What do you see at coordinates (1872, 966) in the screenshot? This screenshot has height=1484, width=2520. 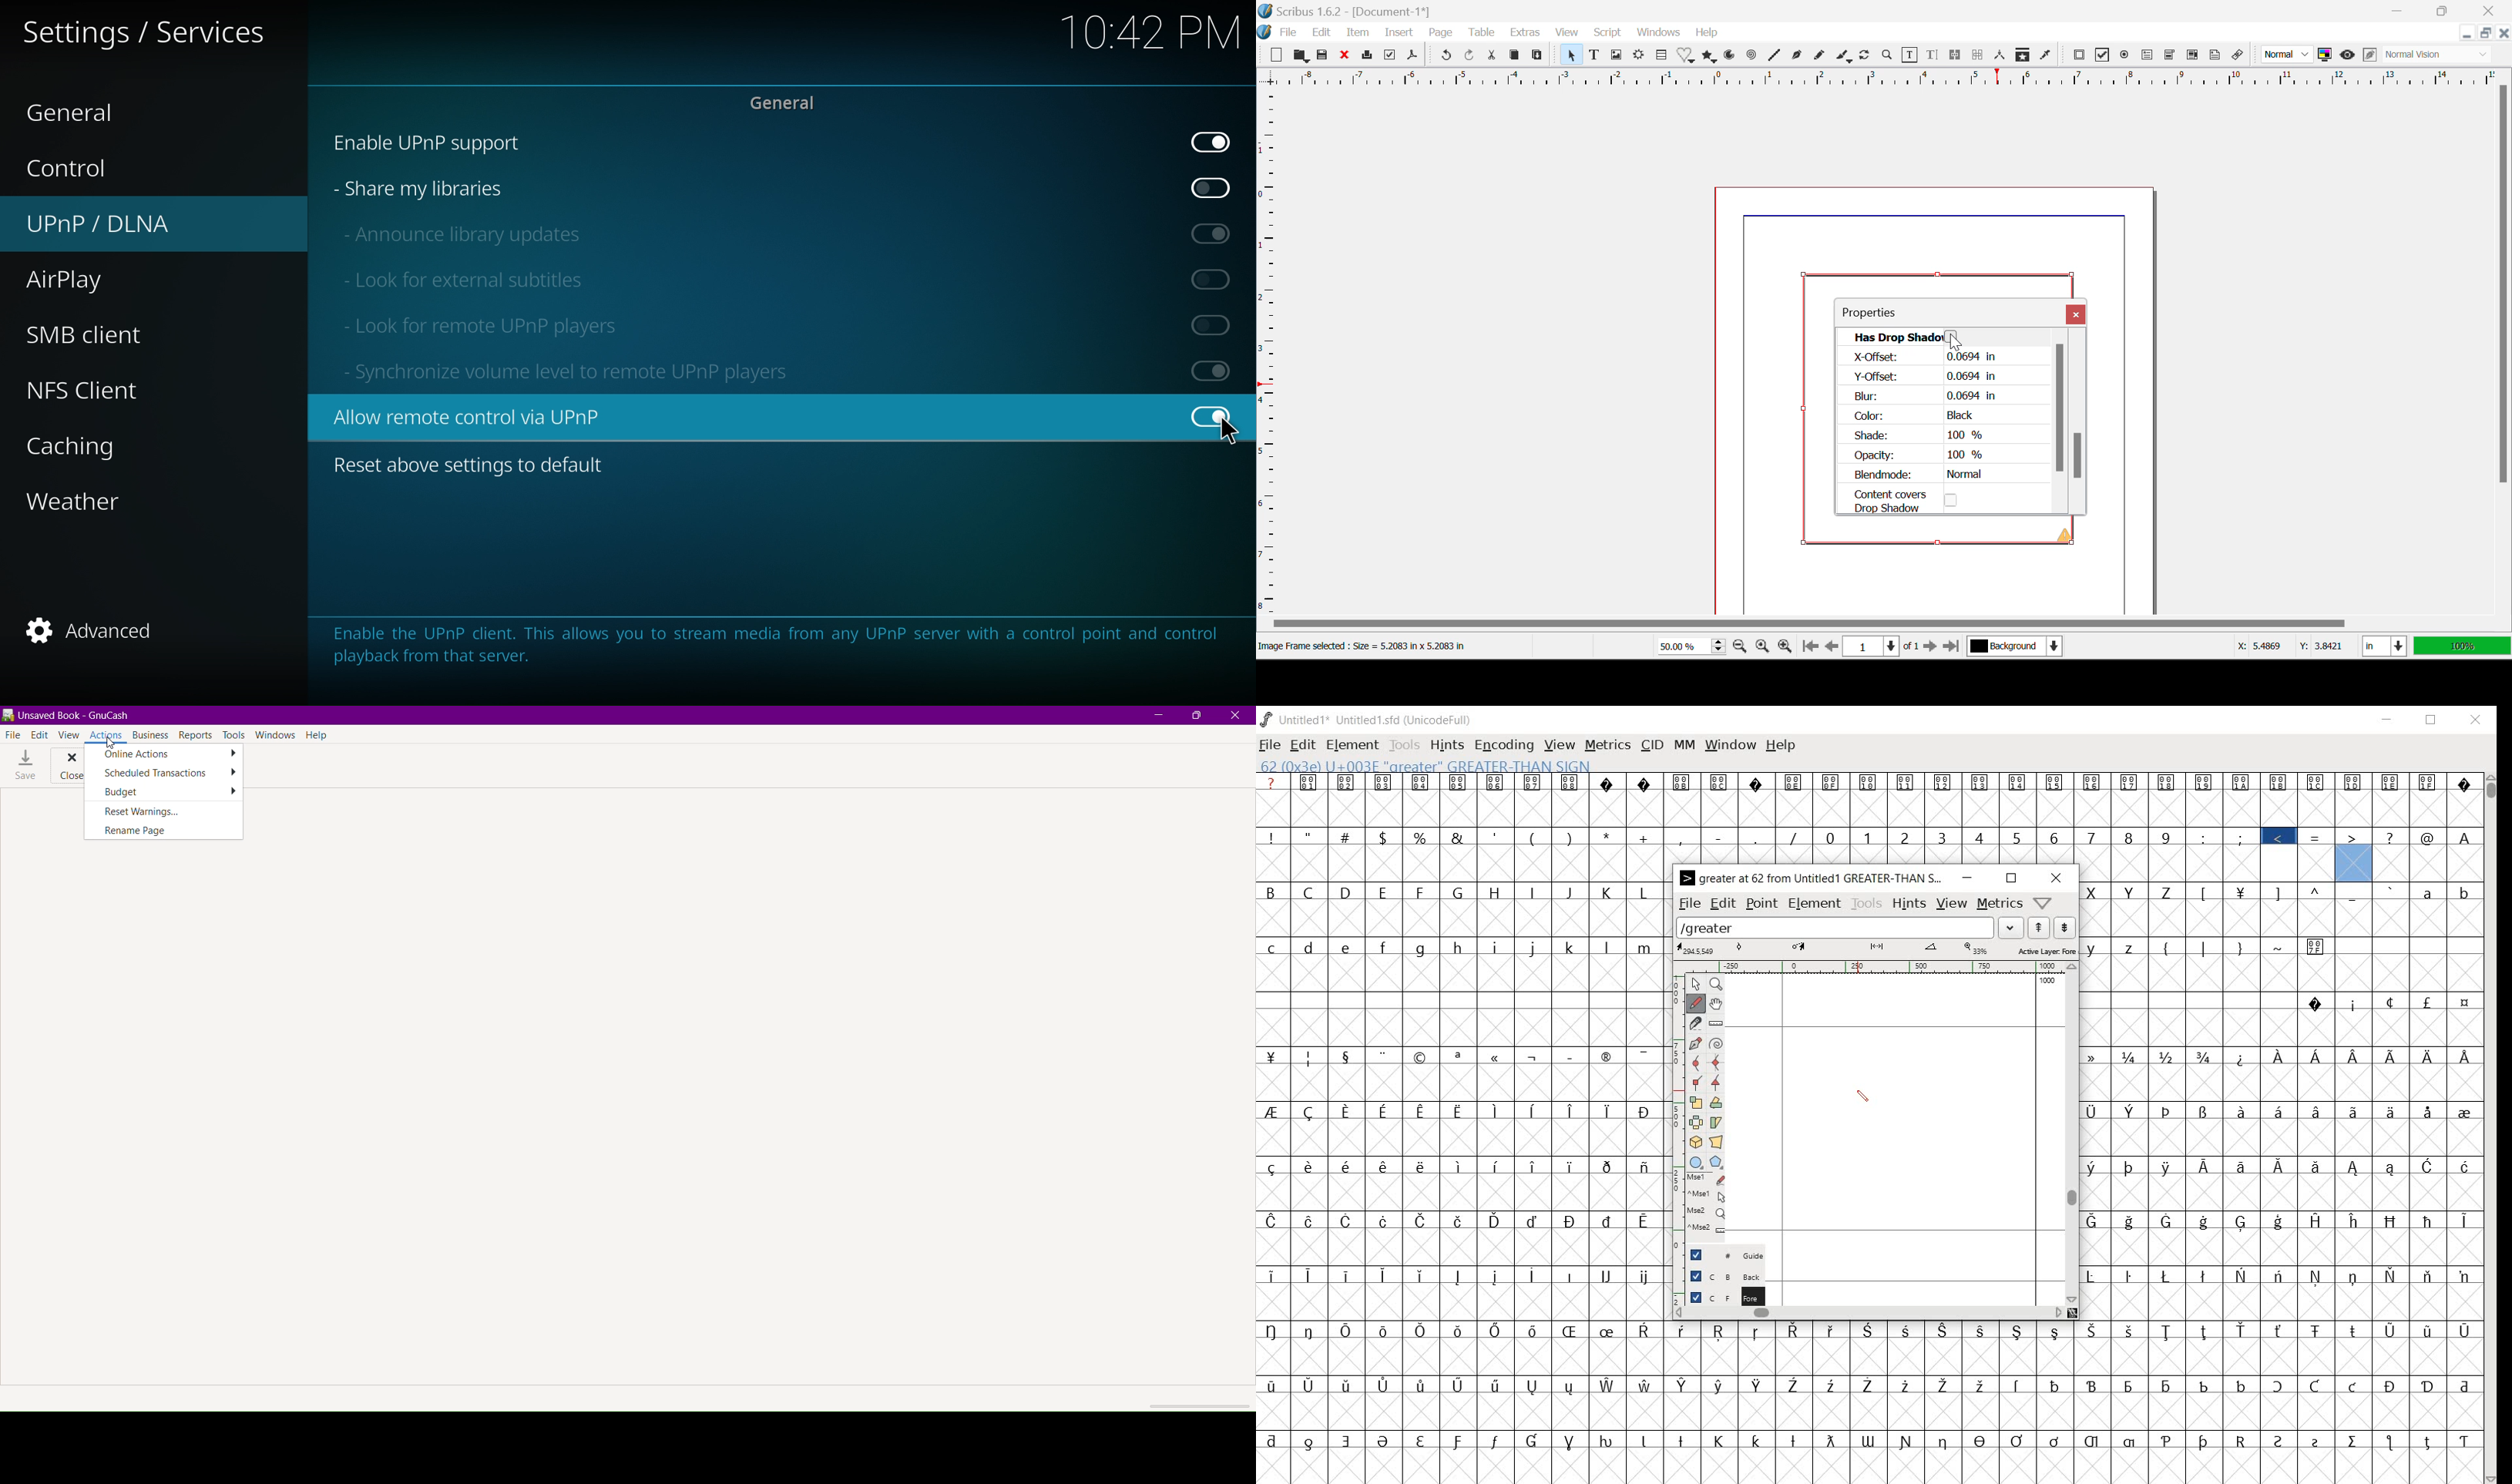 I see `ruler` at bounding box center [1872, 966].